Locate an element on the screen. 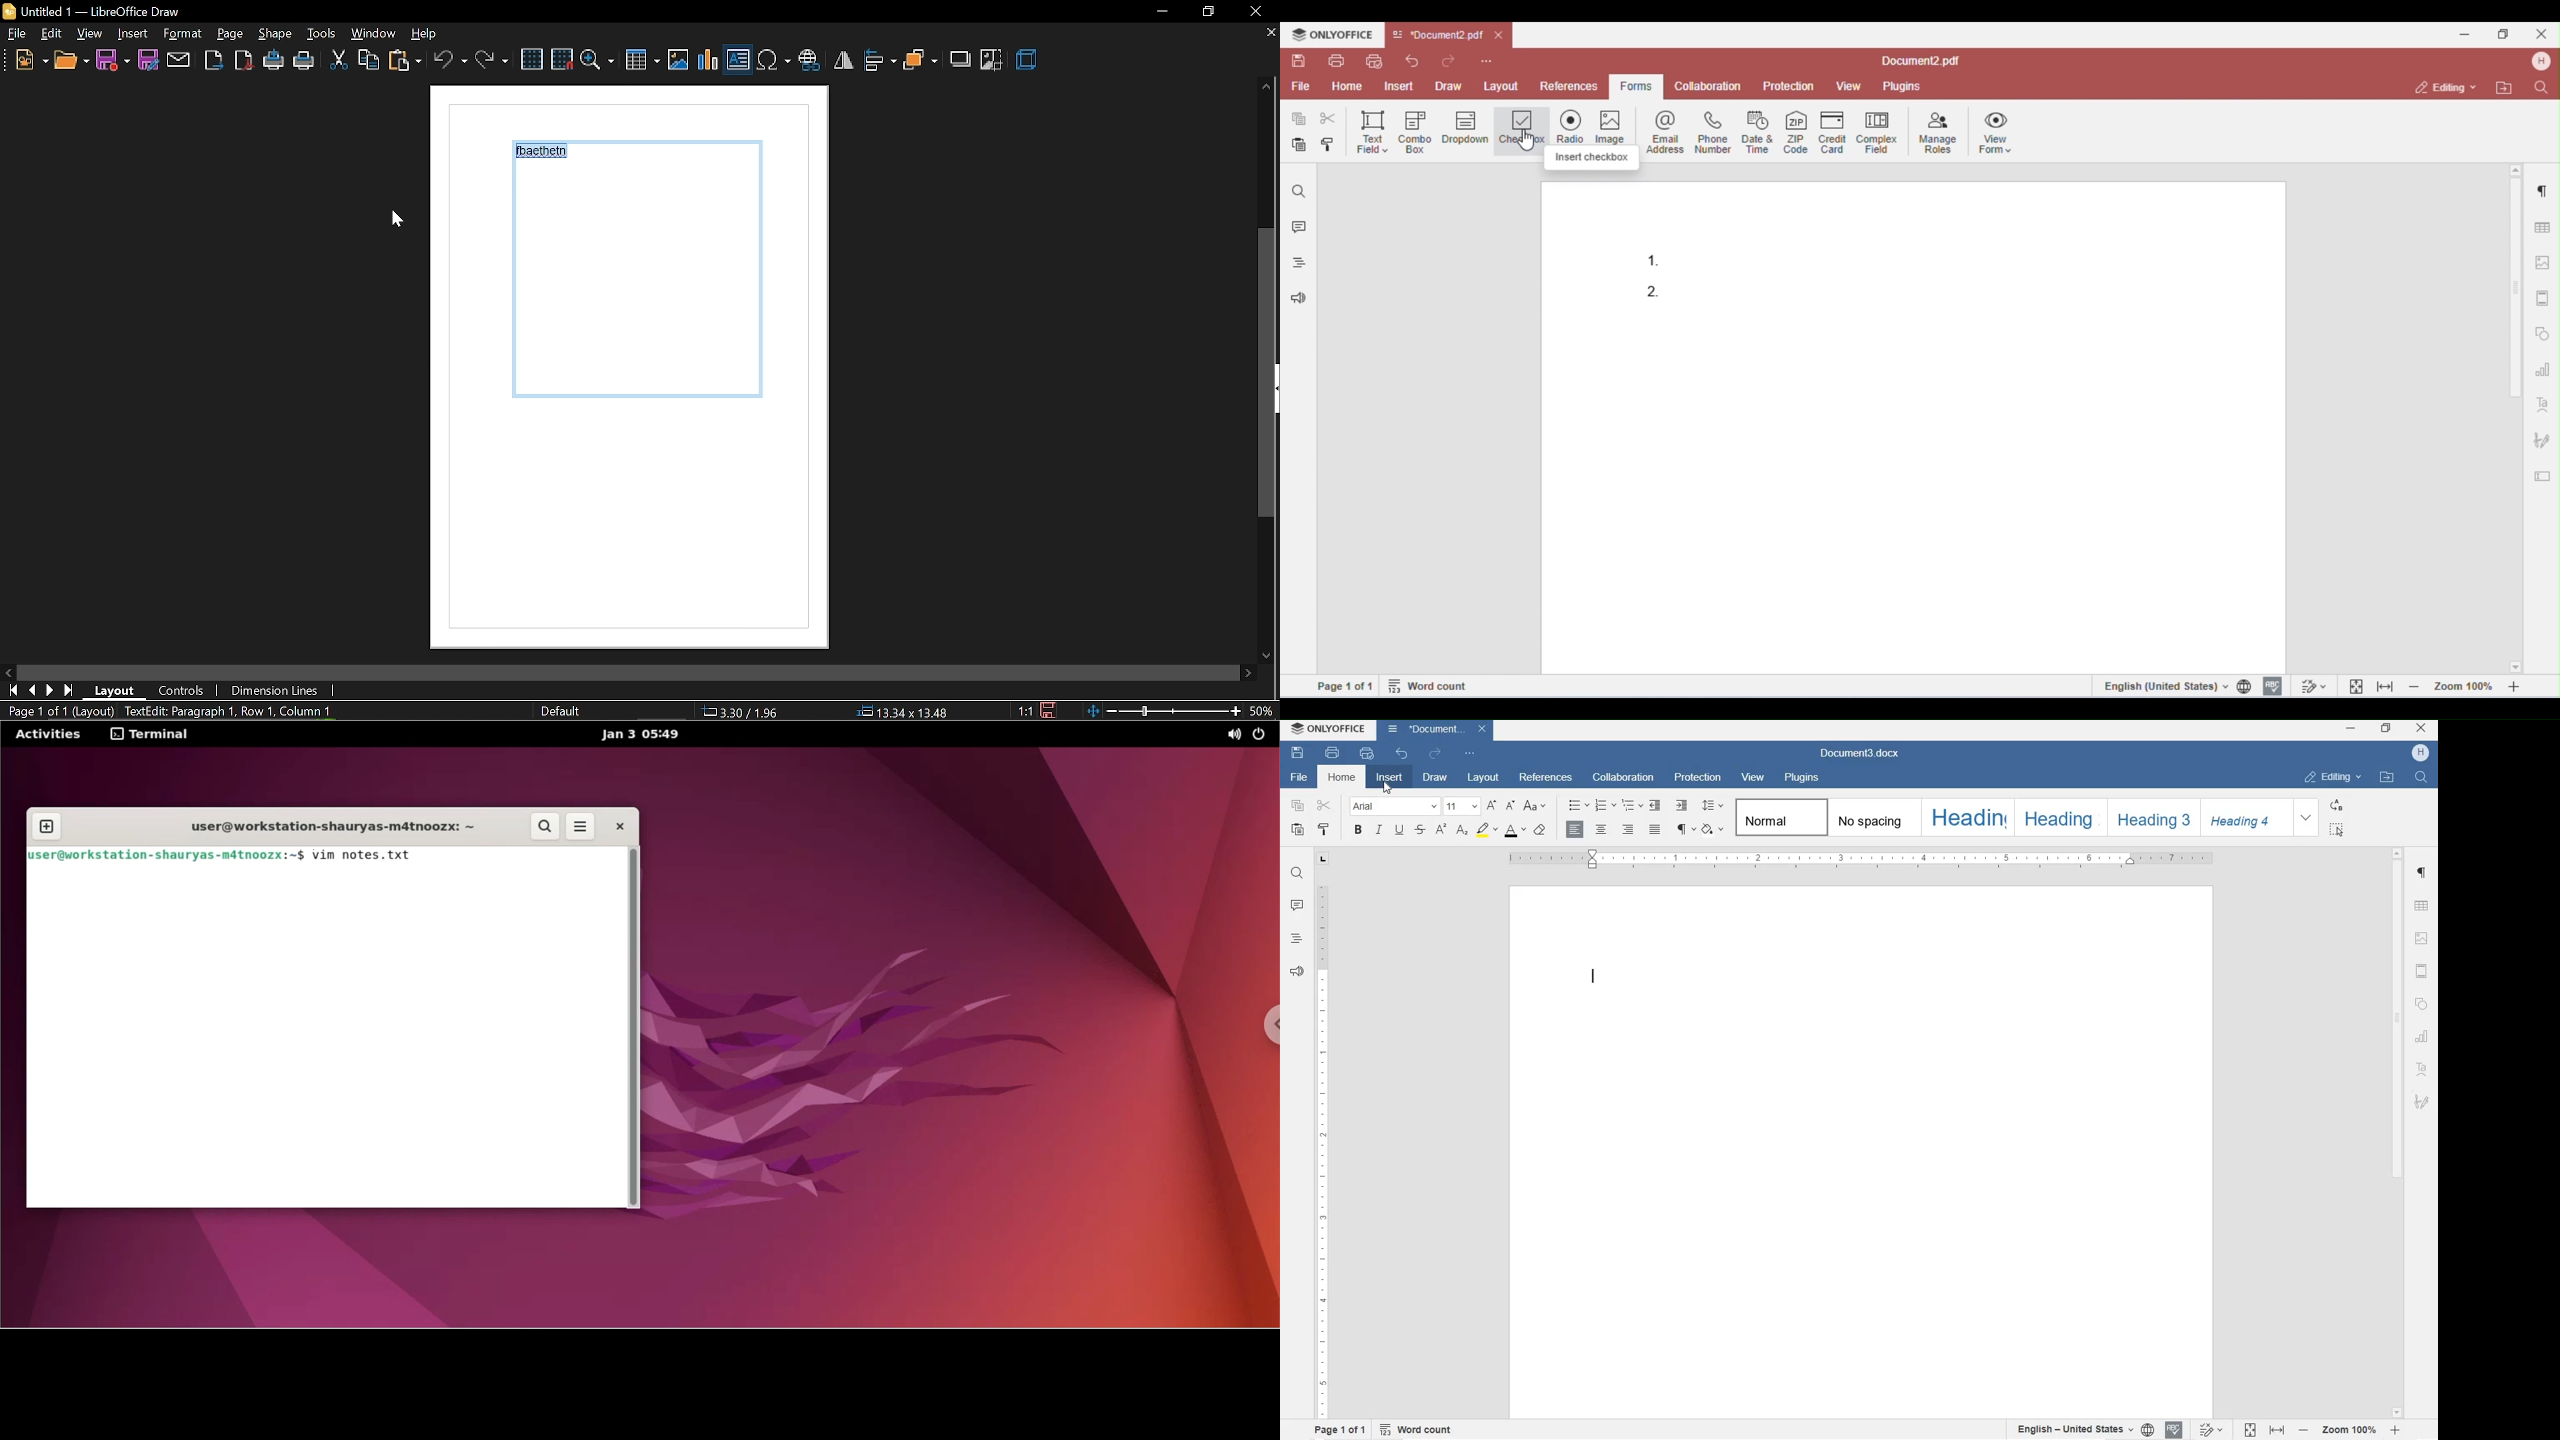  INCREMENT FONT SIZE is located at coordinates (1493, 806).